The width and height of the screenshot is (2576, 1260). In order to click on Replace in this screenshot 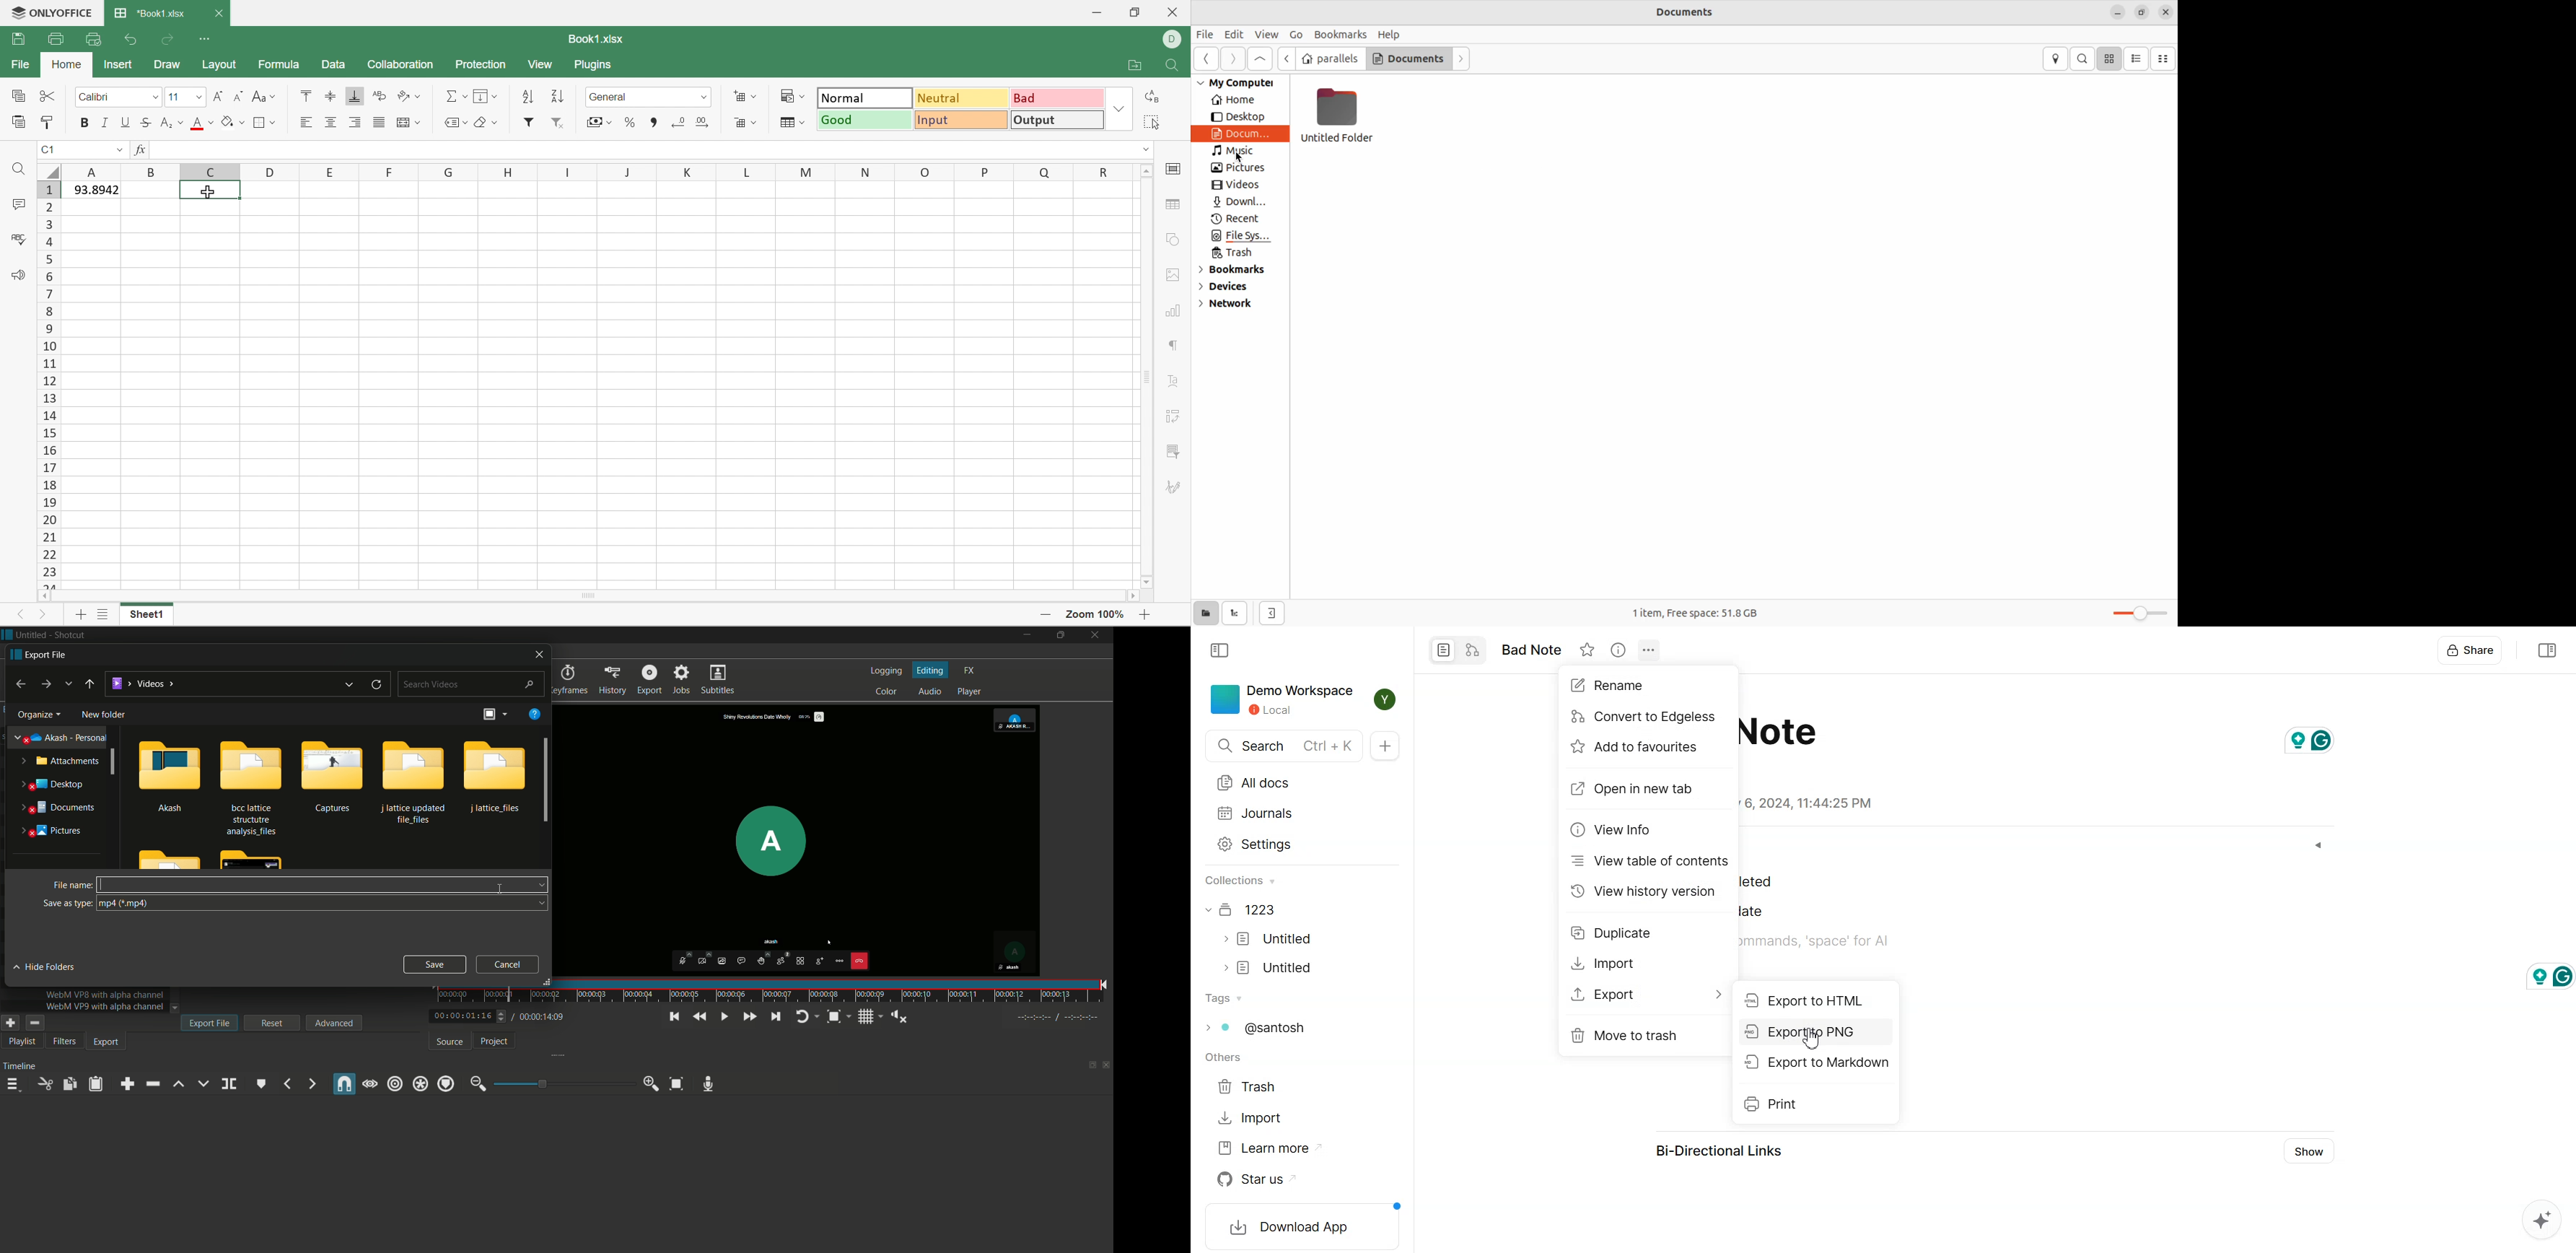, I will do `click(1152, 97)`.